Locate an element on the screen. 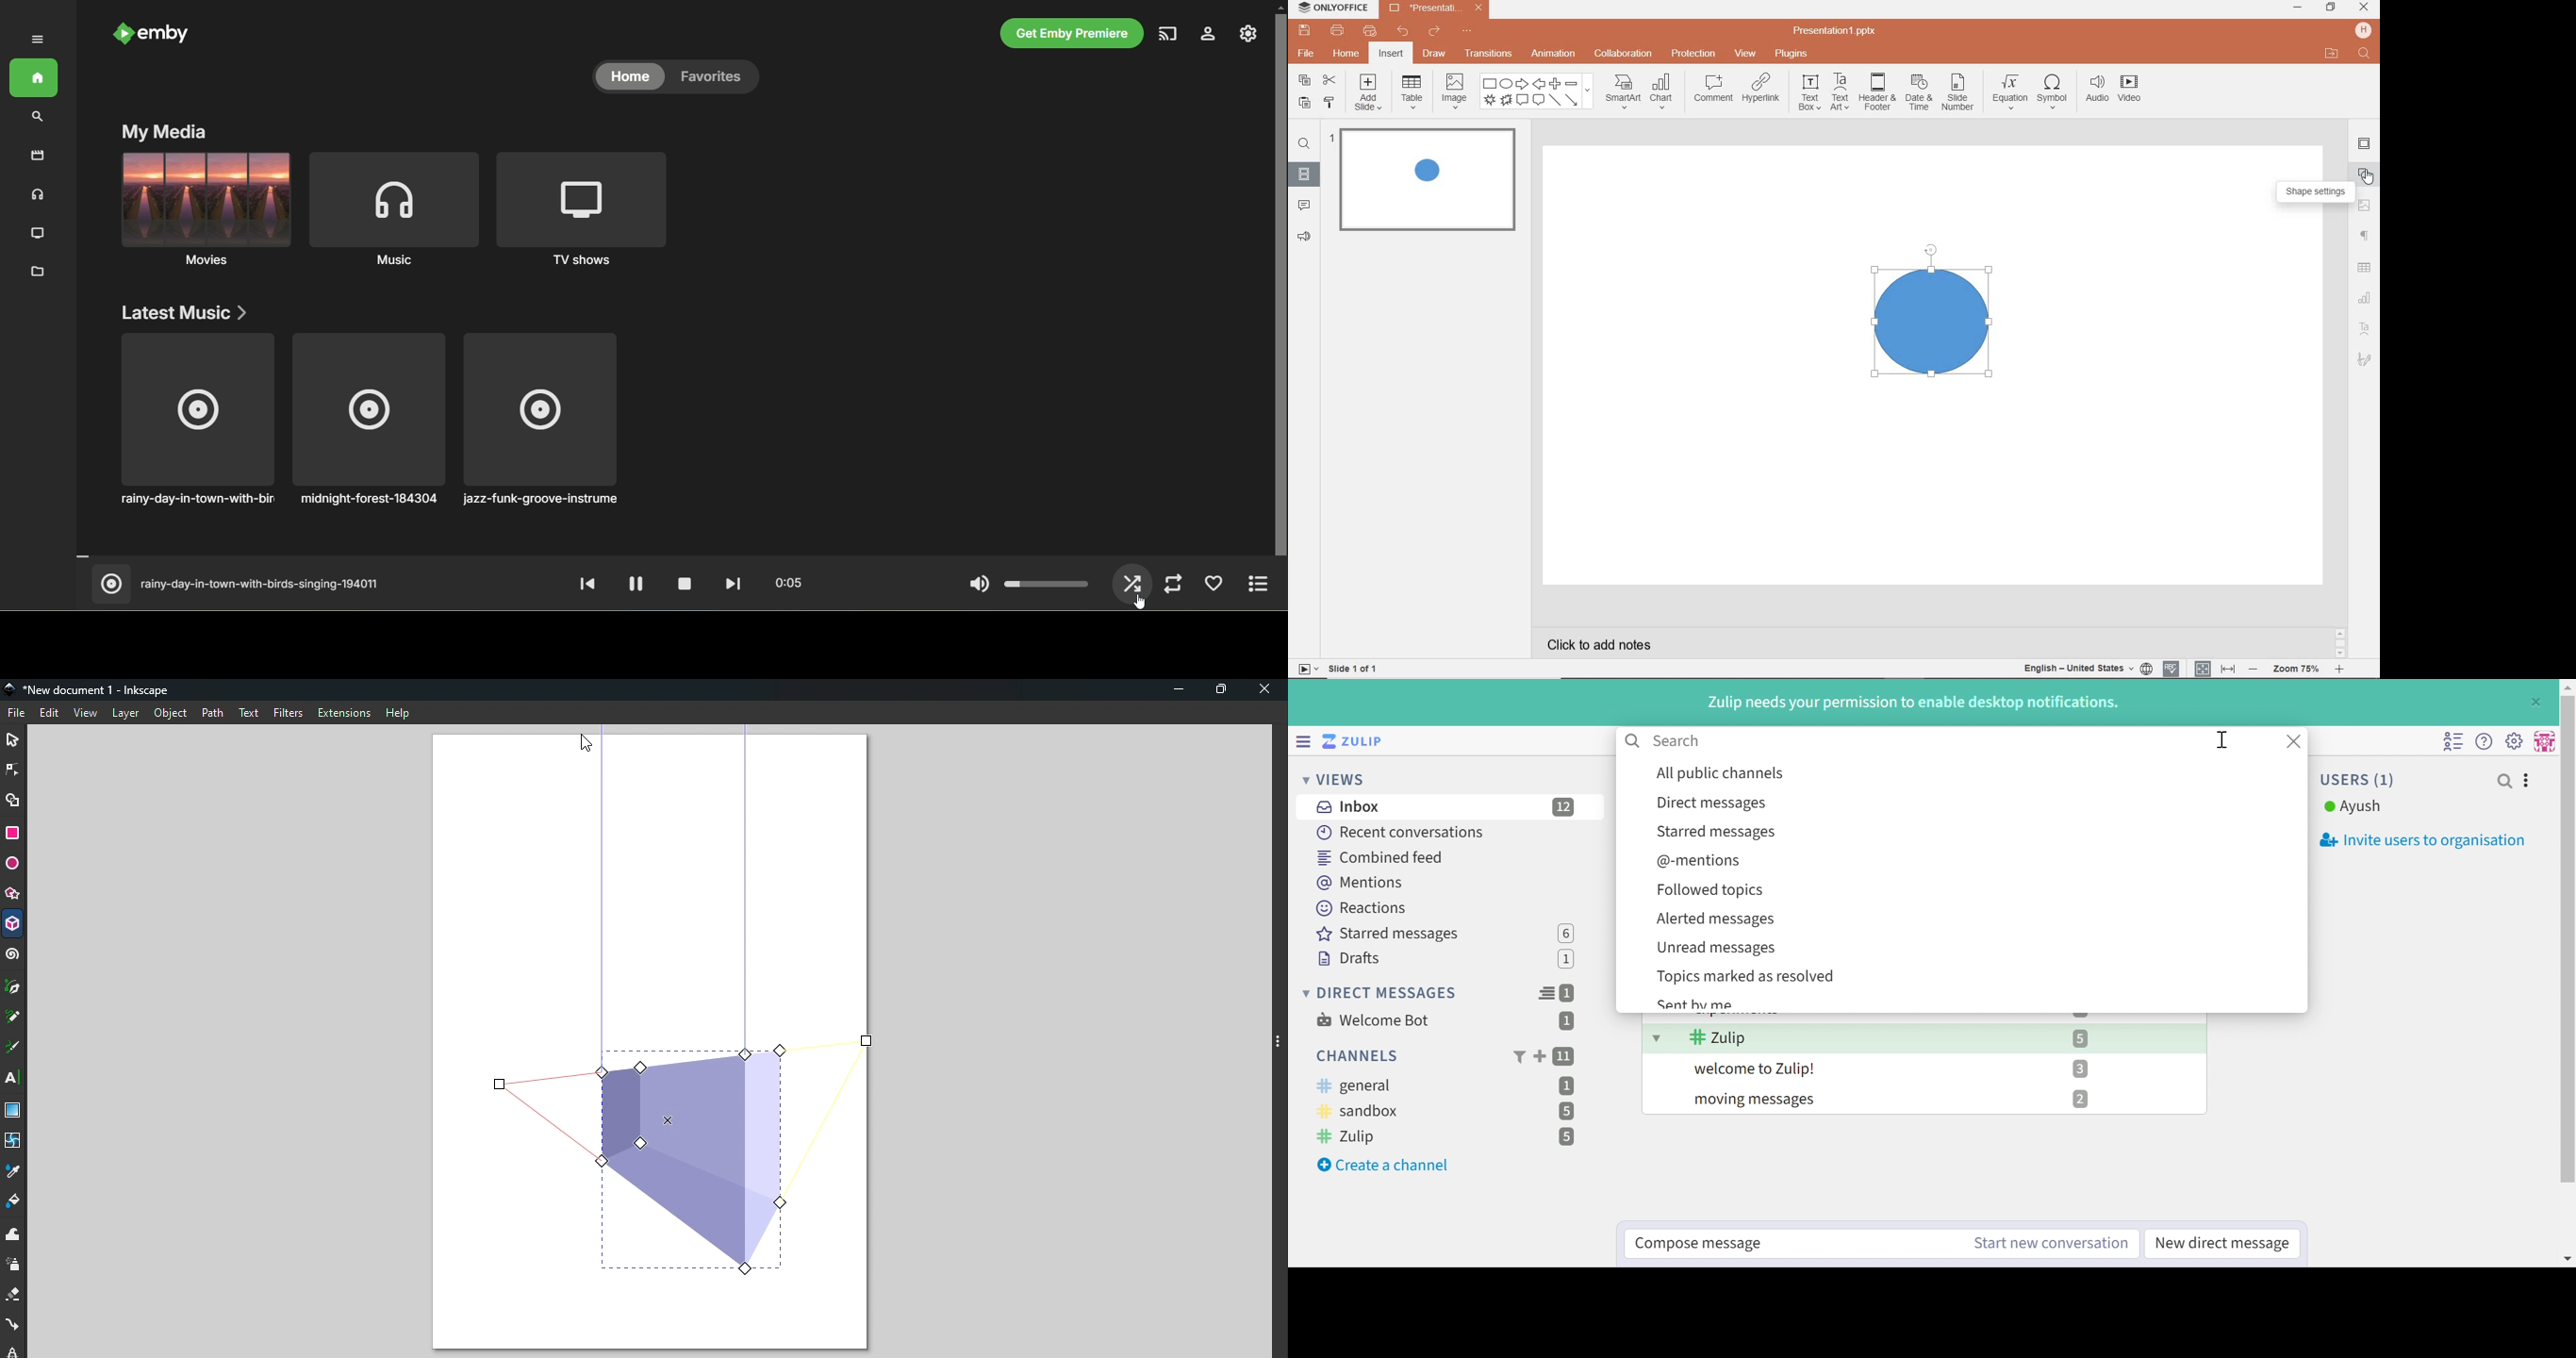  VIEWS is located at coordinates (1336, 781).